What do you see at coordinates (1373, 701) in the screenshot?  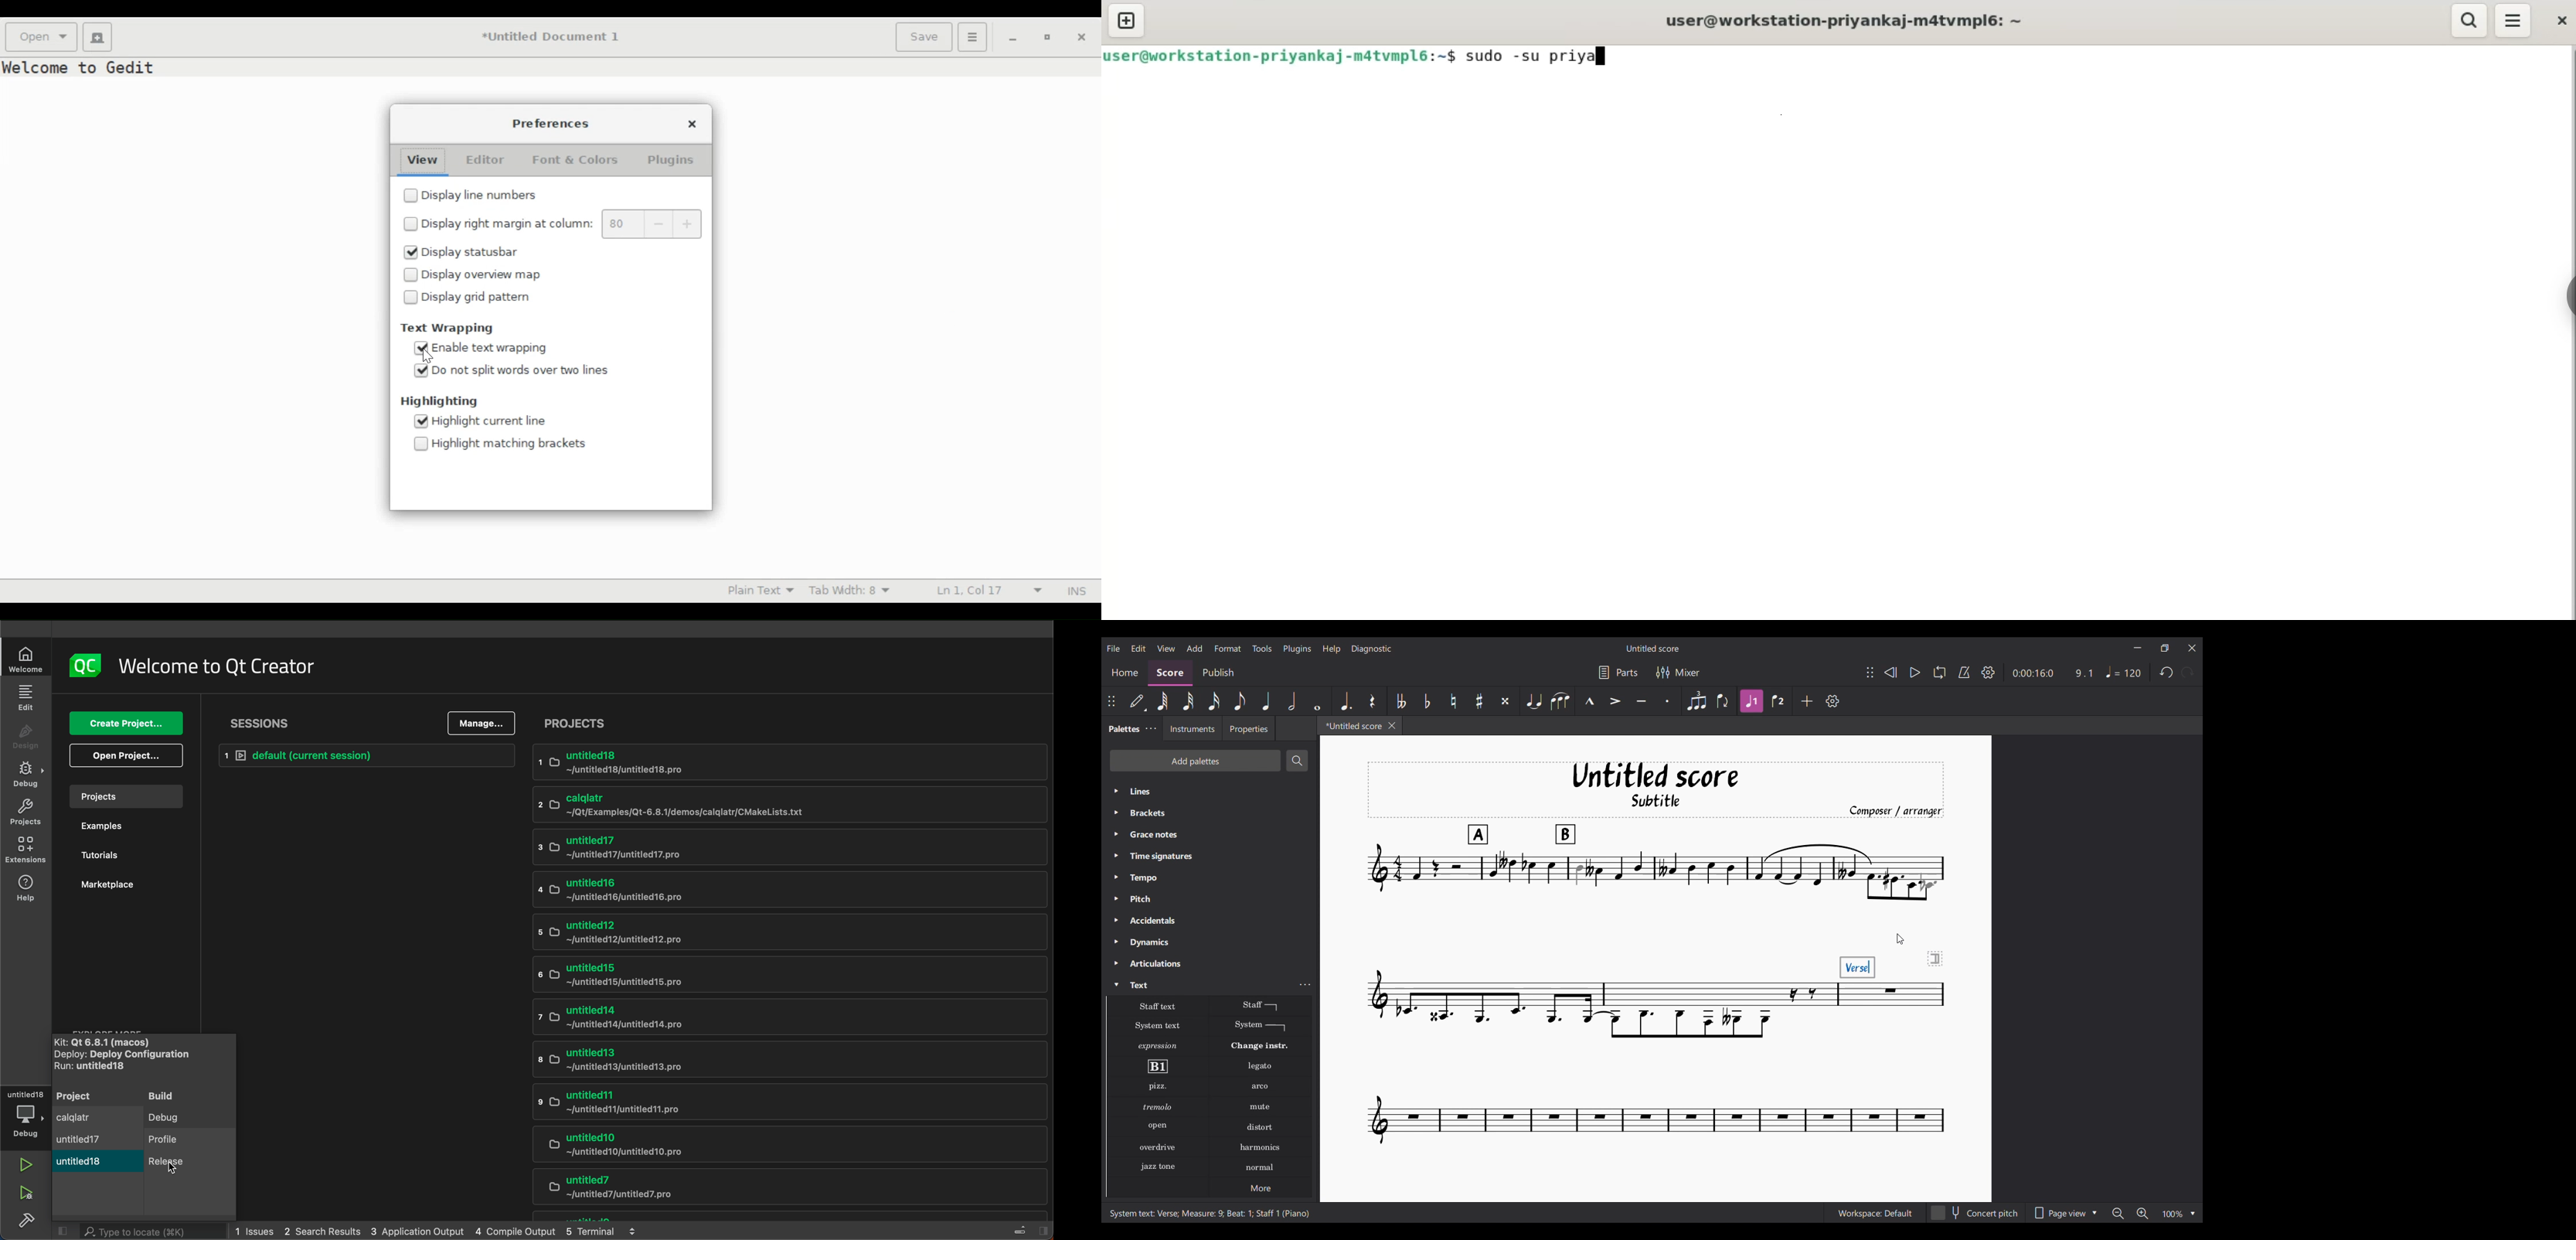 I see `Rest` at bounding box center [1373, 701].